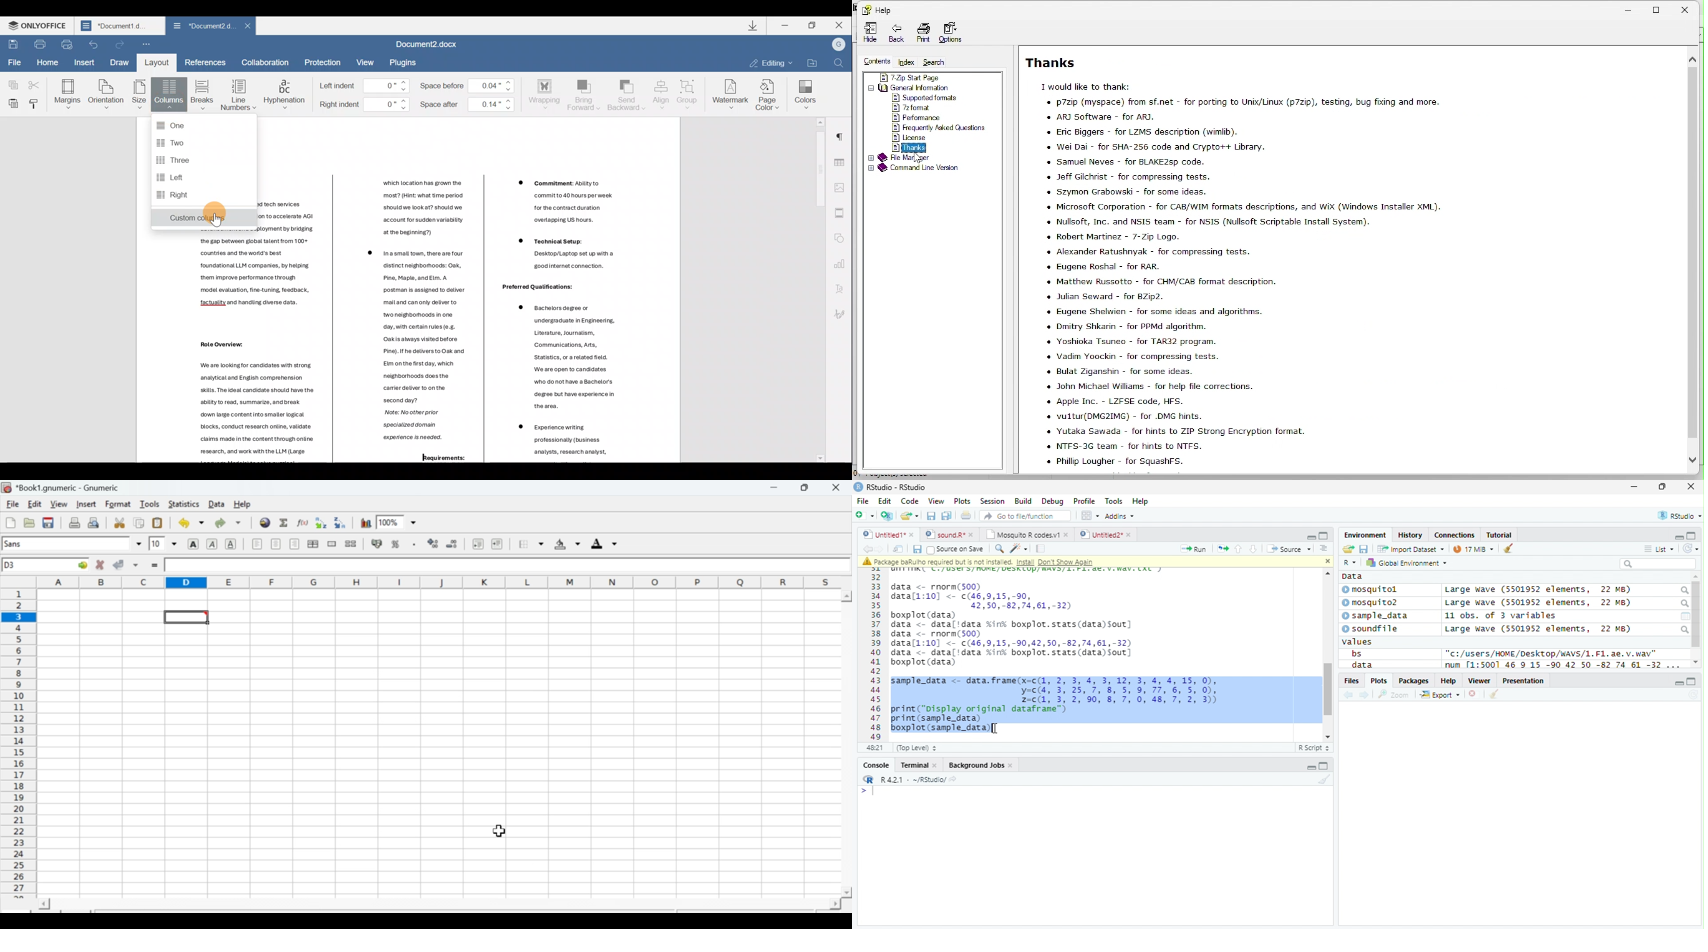  What do you see at coordinates (47, 62) in the screenshot?
I see `Home` at bounding box center [47, 62].